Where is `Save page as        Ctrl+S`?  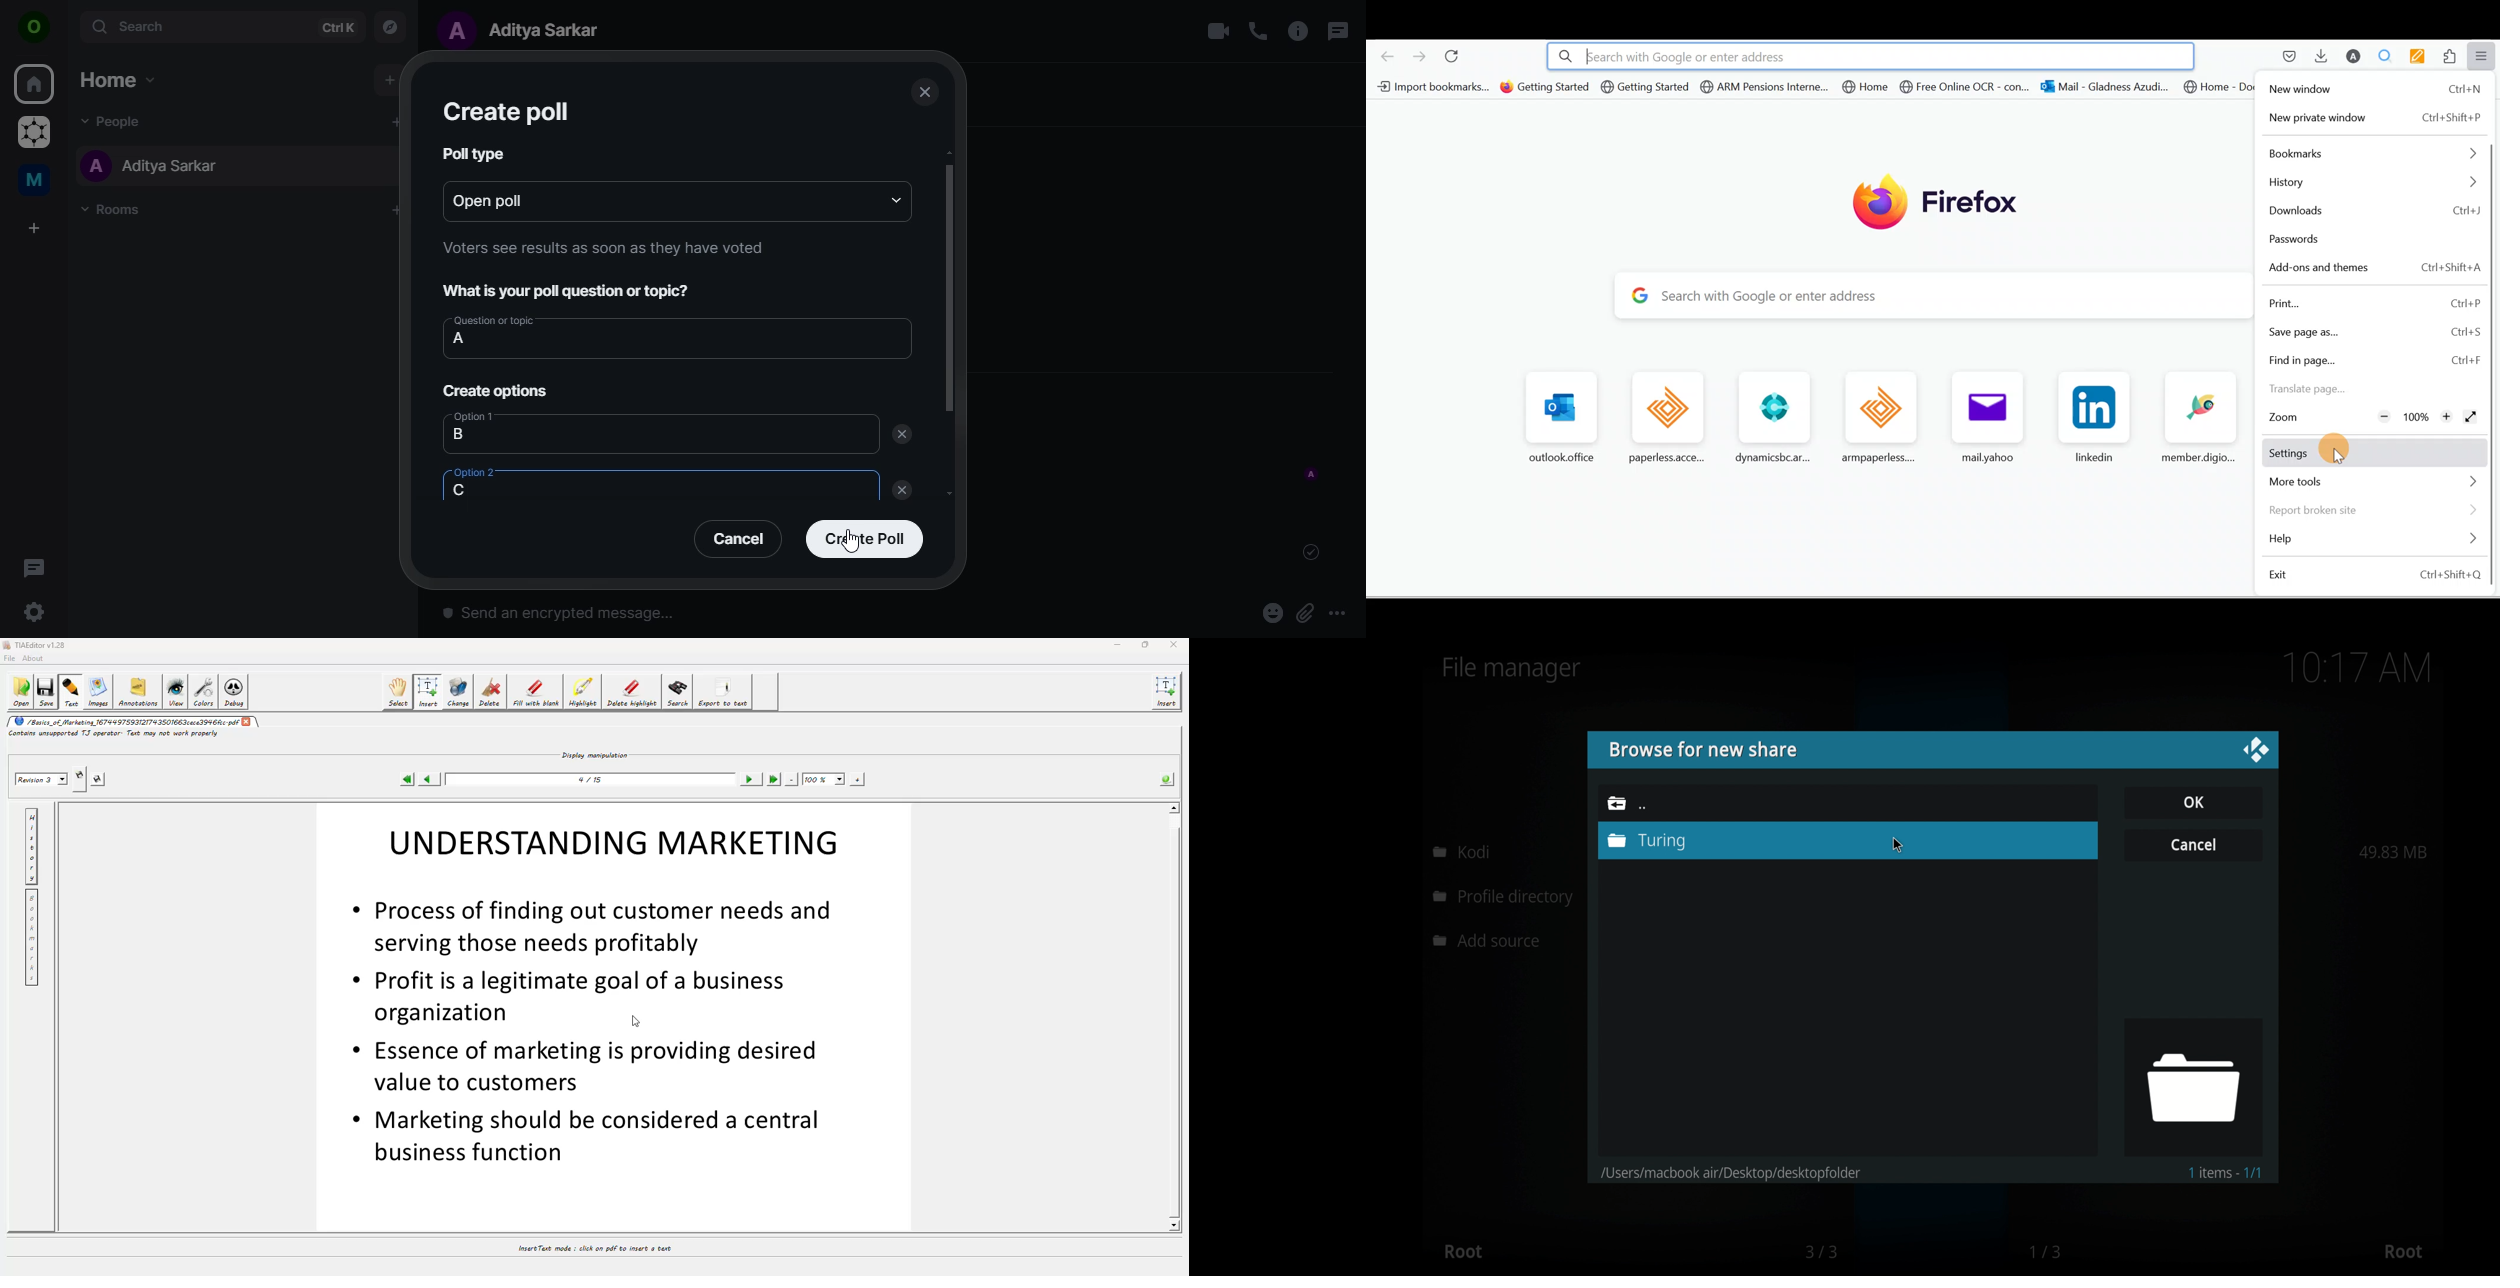
Save page as        Ctrl+S is located at coordinates (2371, 330).